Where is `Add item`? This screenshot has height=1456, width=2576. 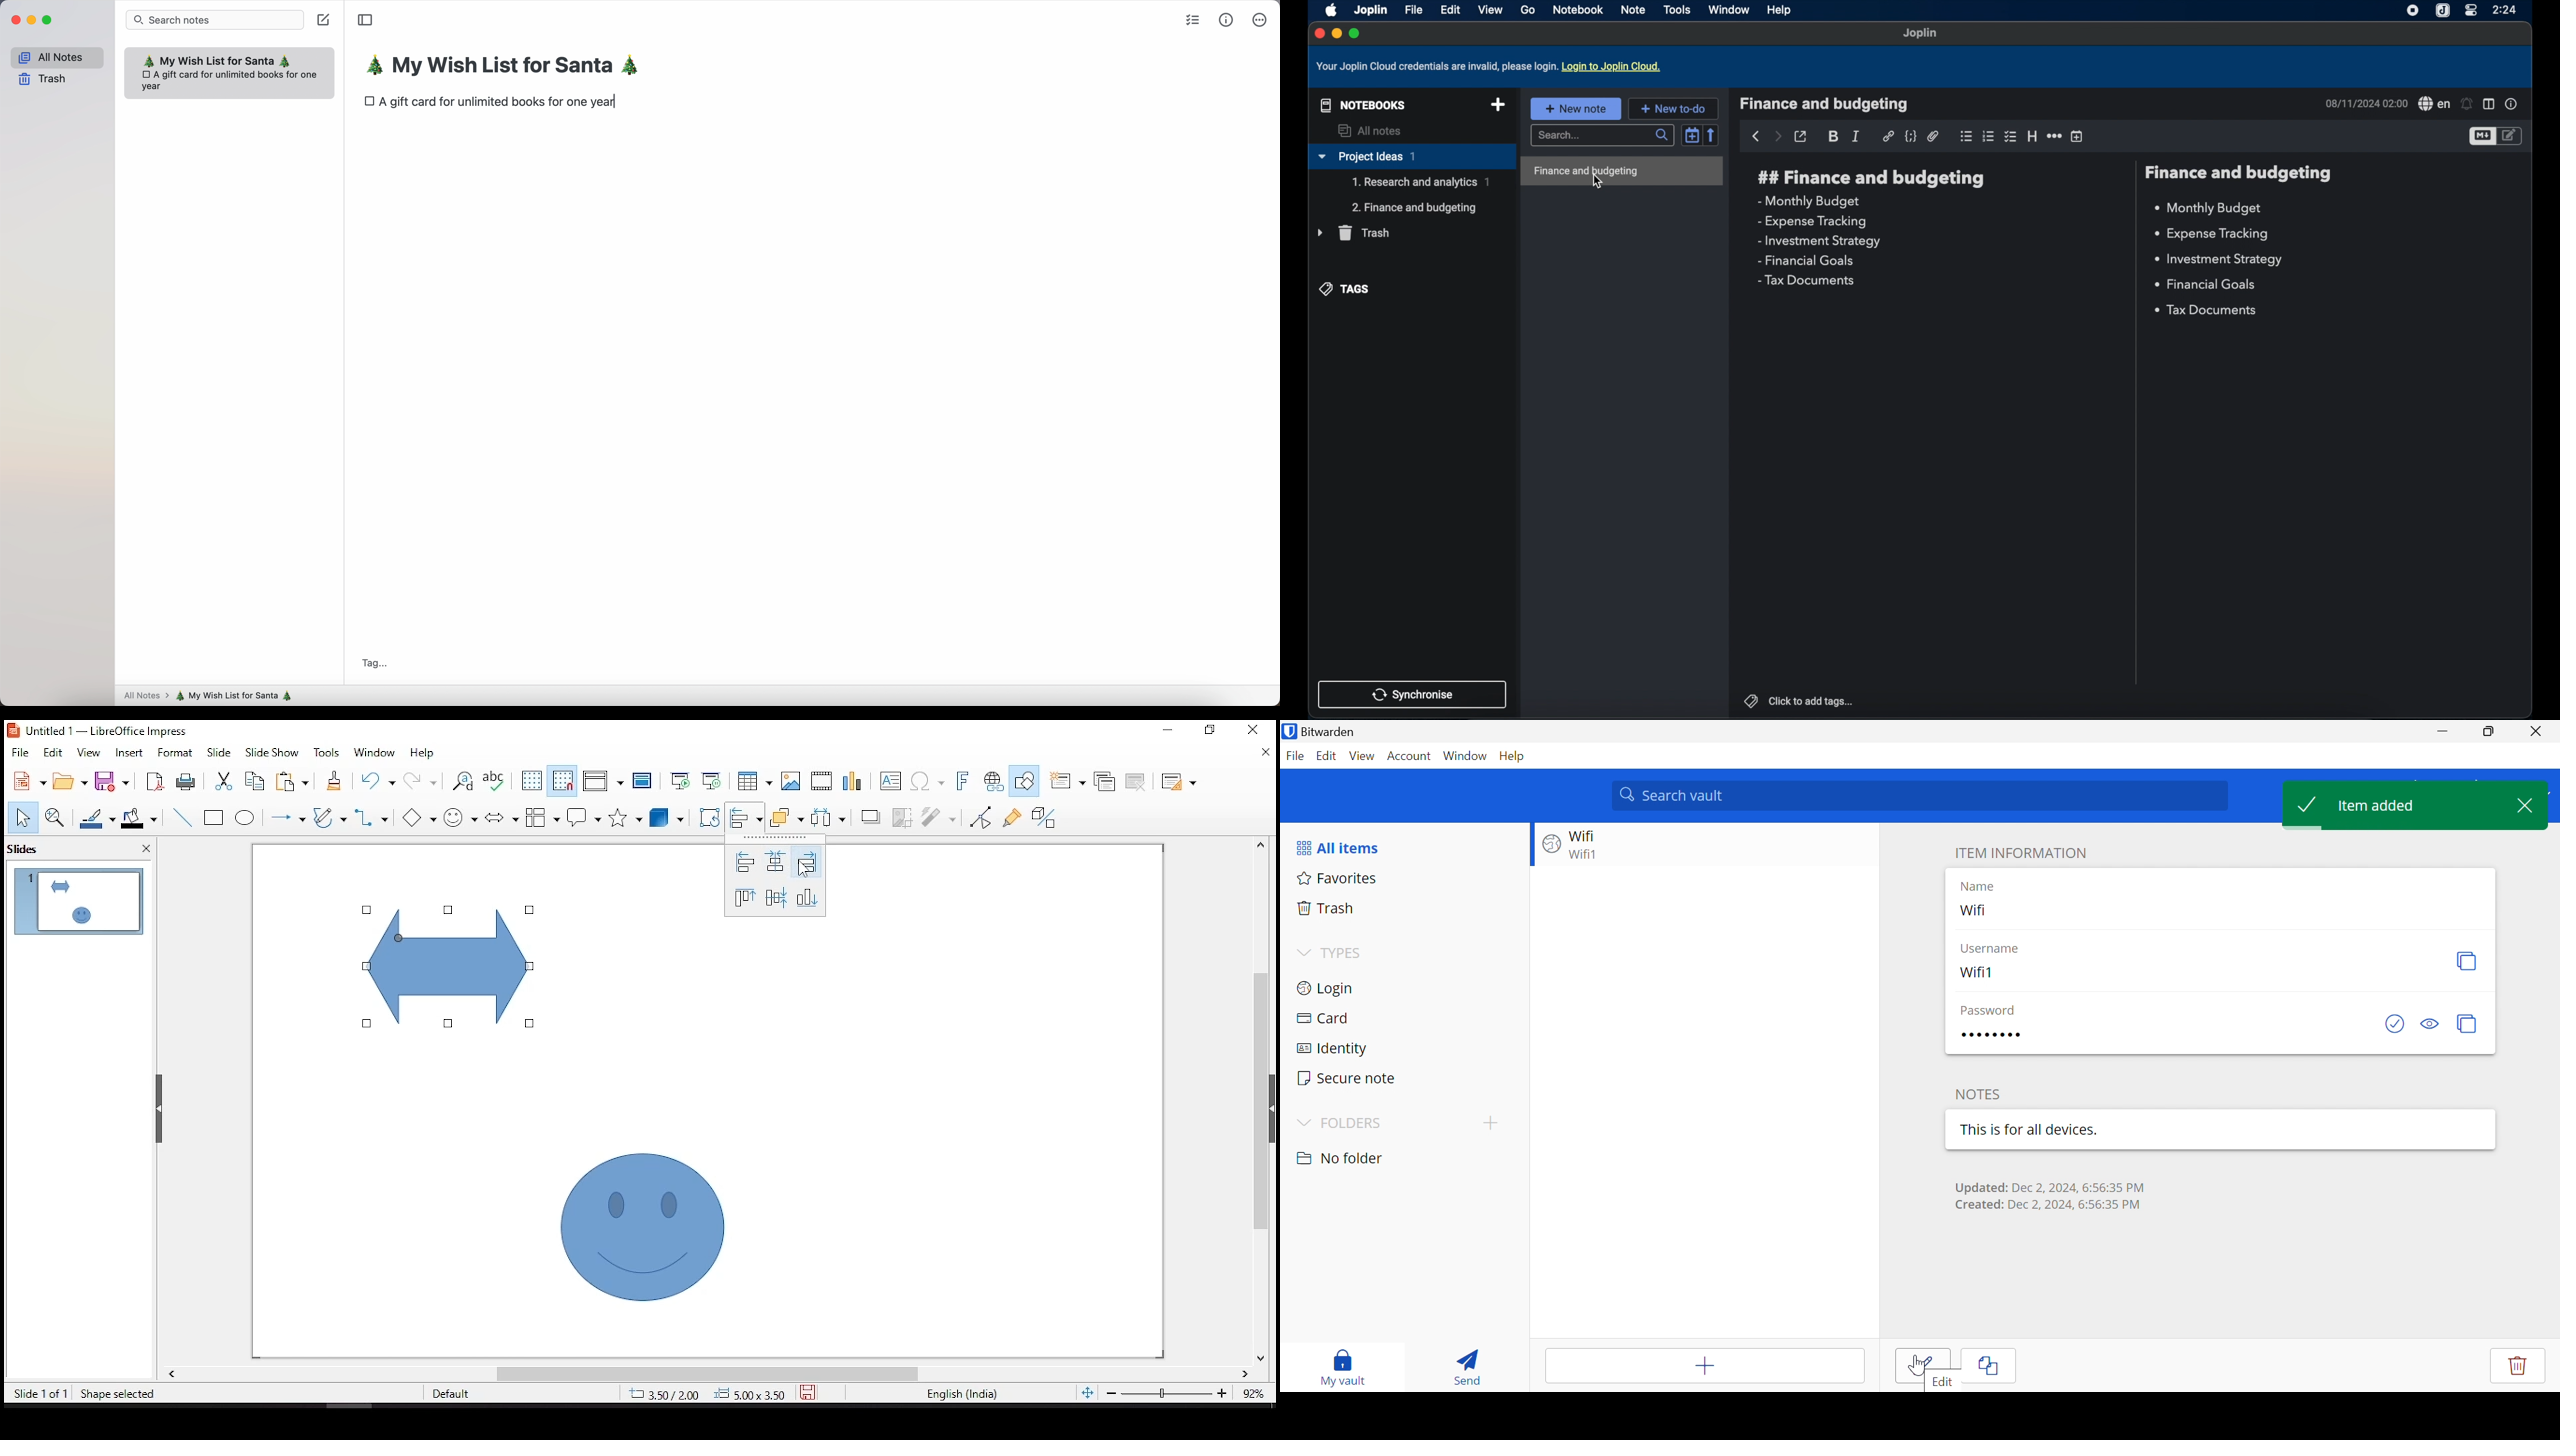
Add item is located at coordinates (1706, 1367).